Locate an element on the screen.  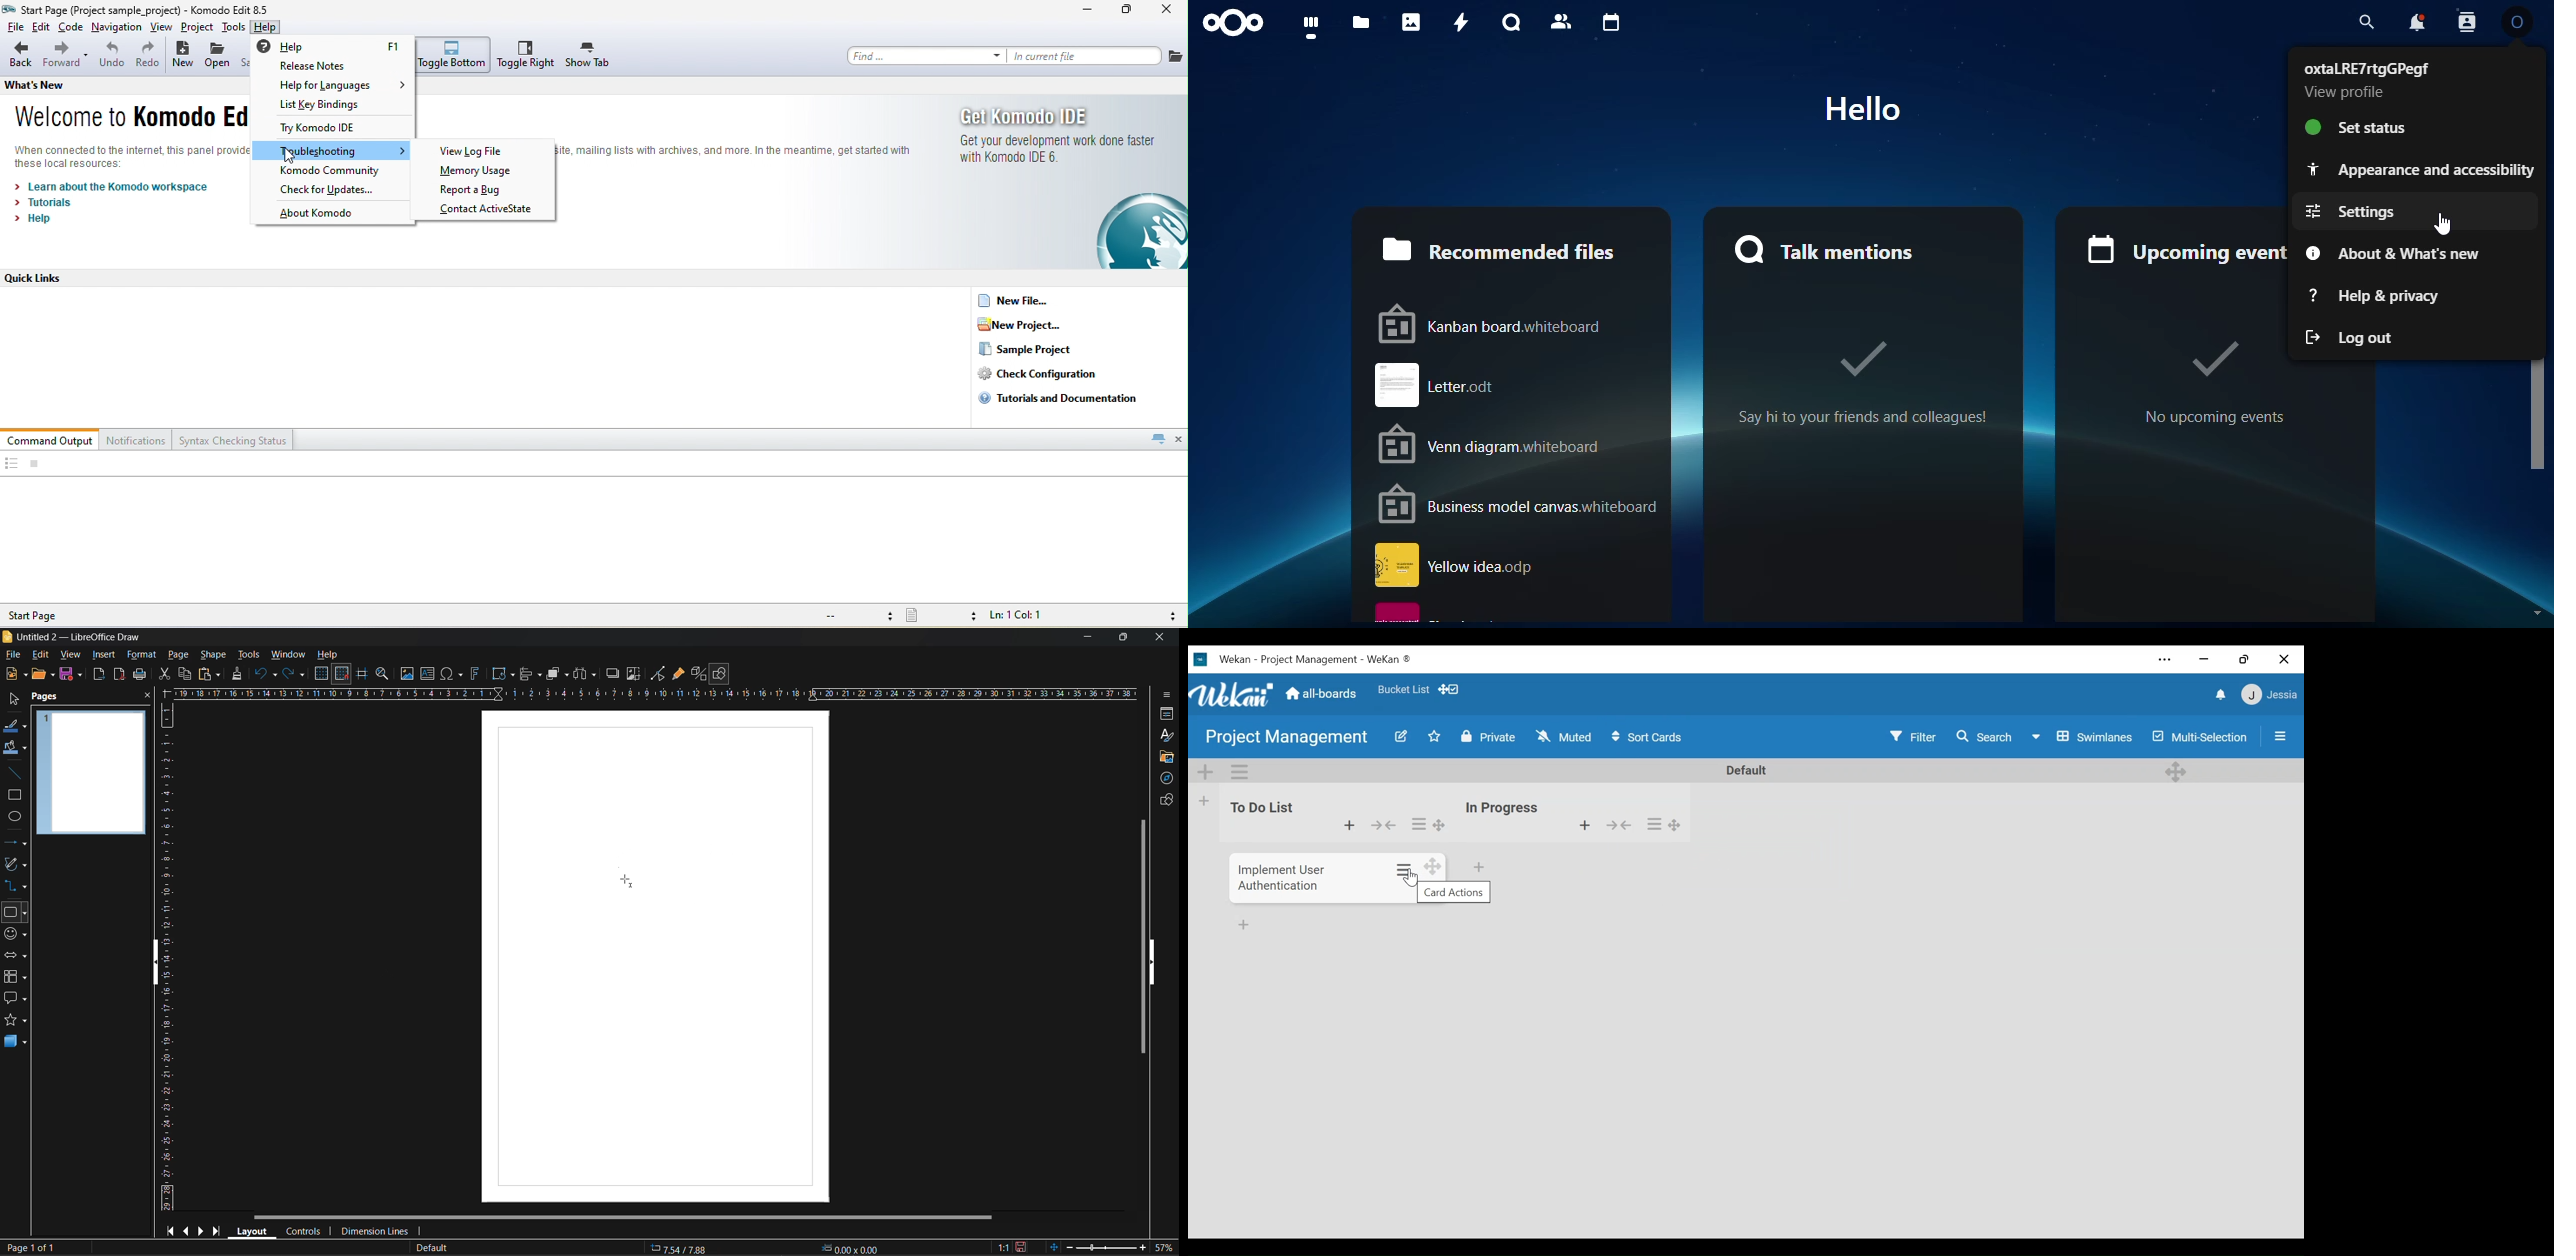
hide/show is located at coordinates (1382, 824).